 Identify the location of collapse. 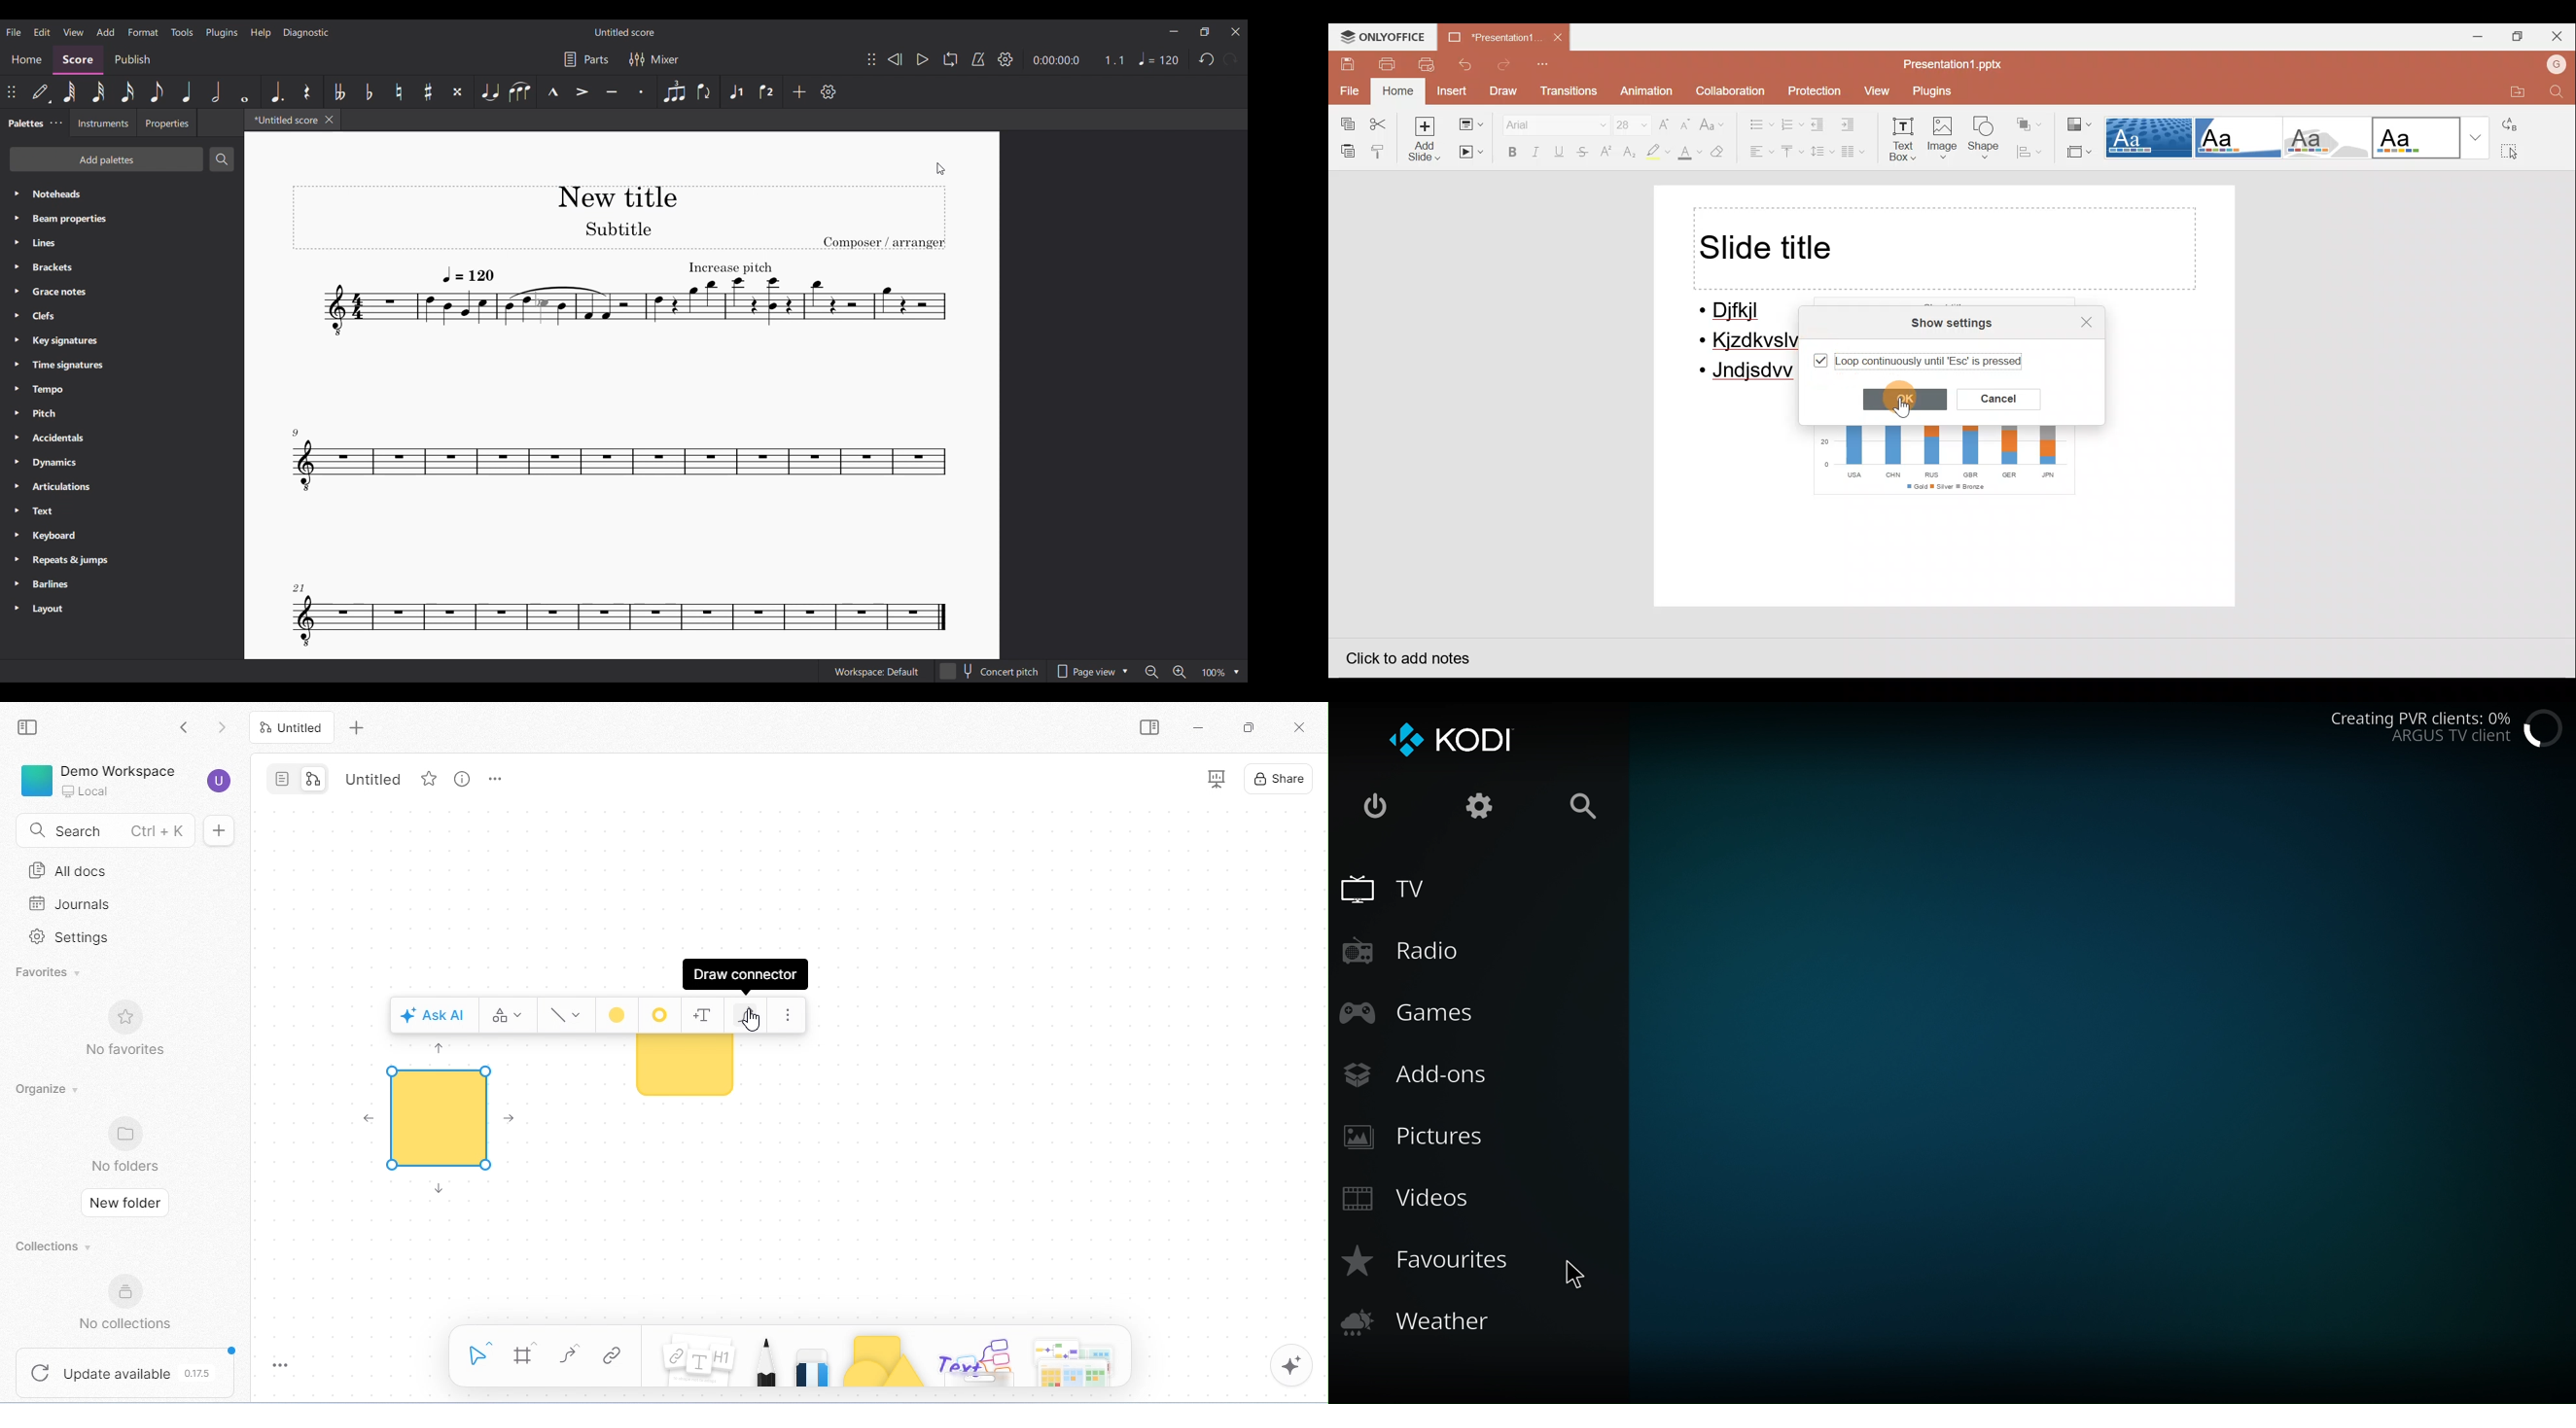
(28, 727).